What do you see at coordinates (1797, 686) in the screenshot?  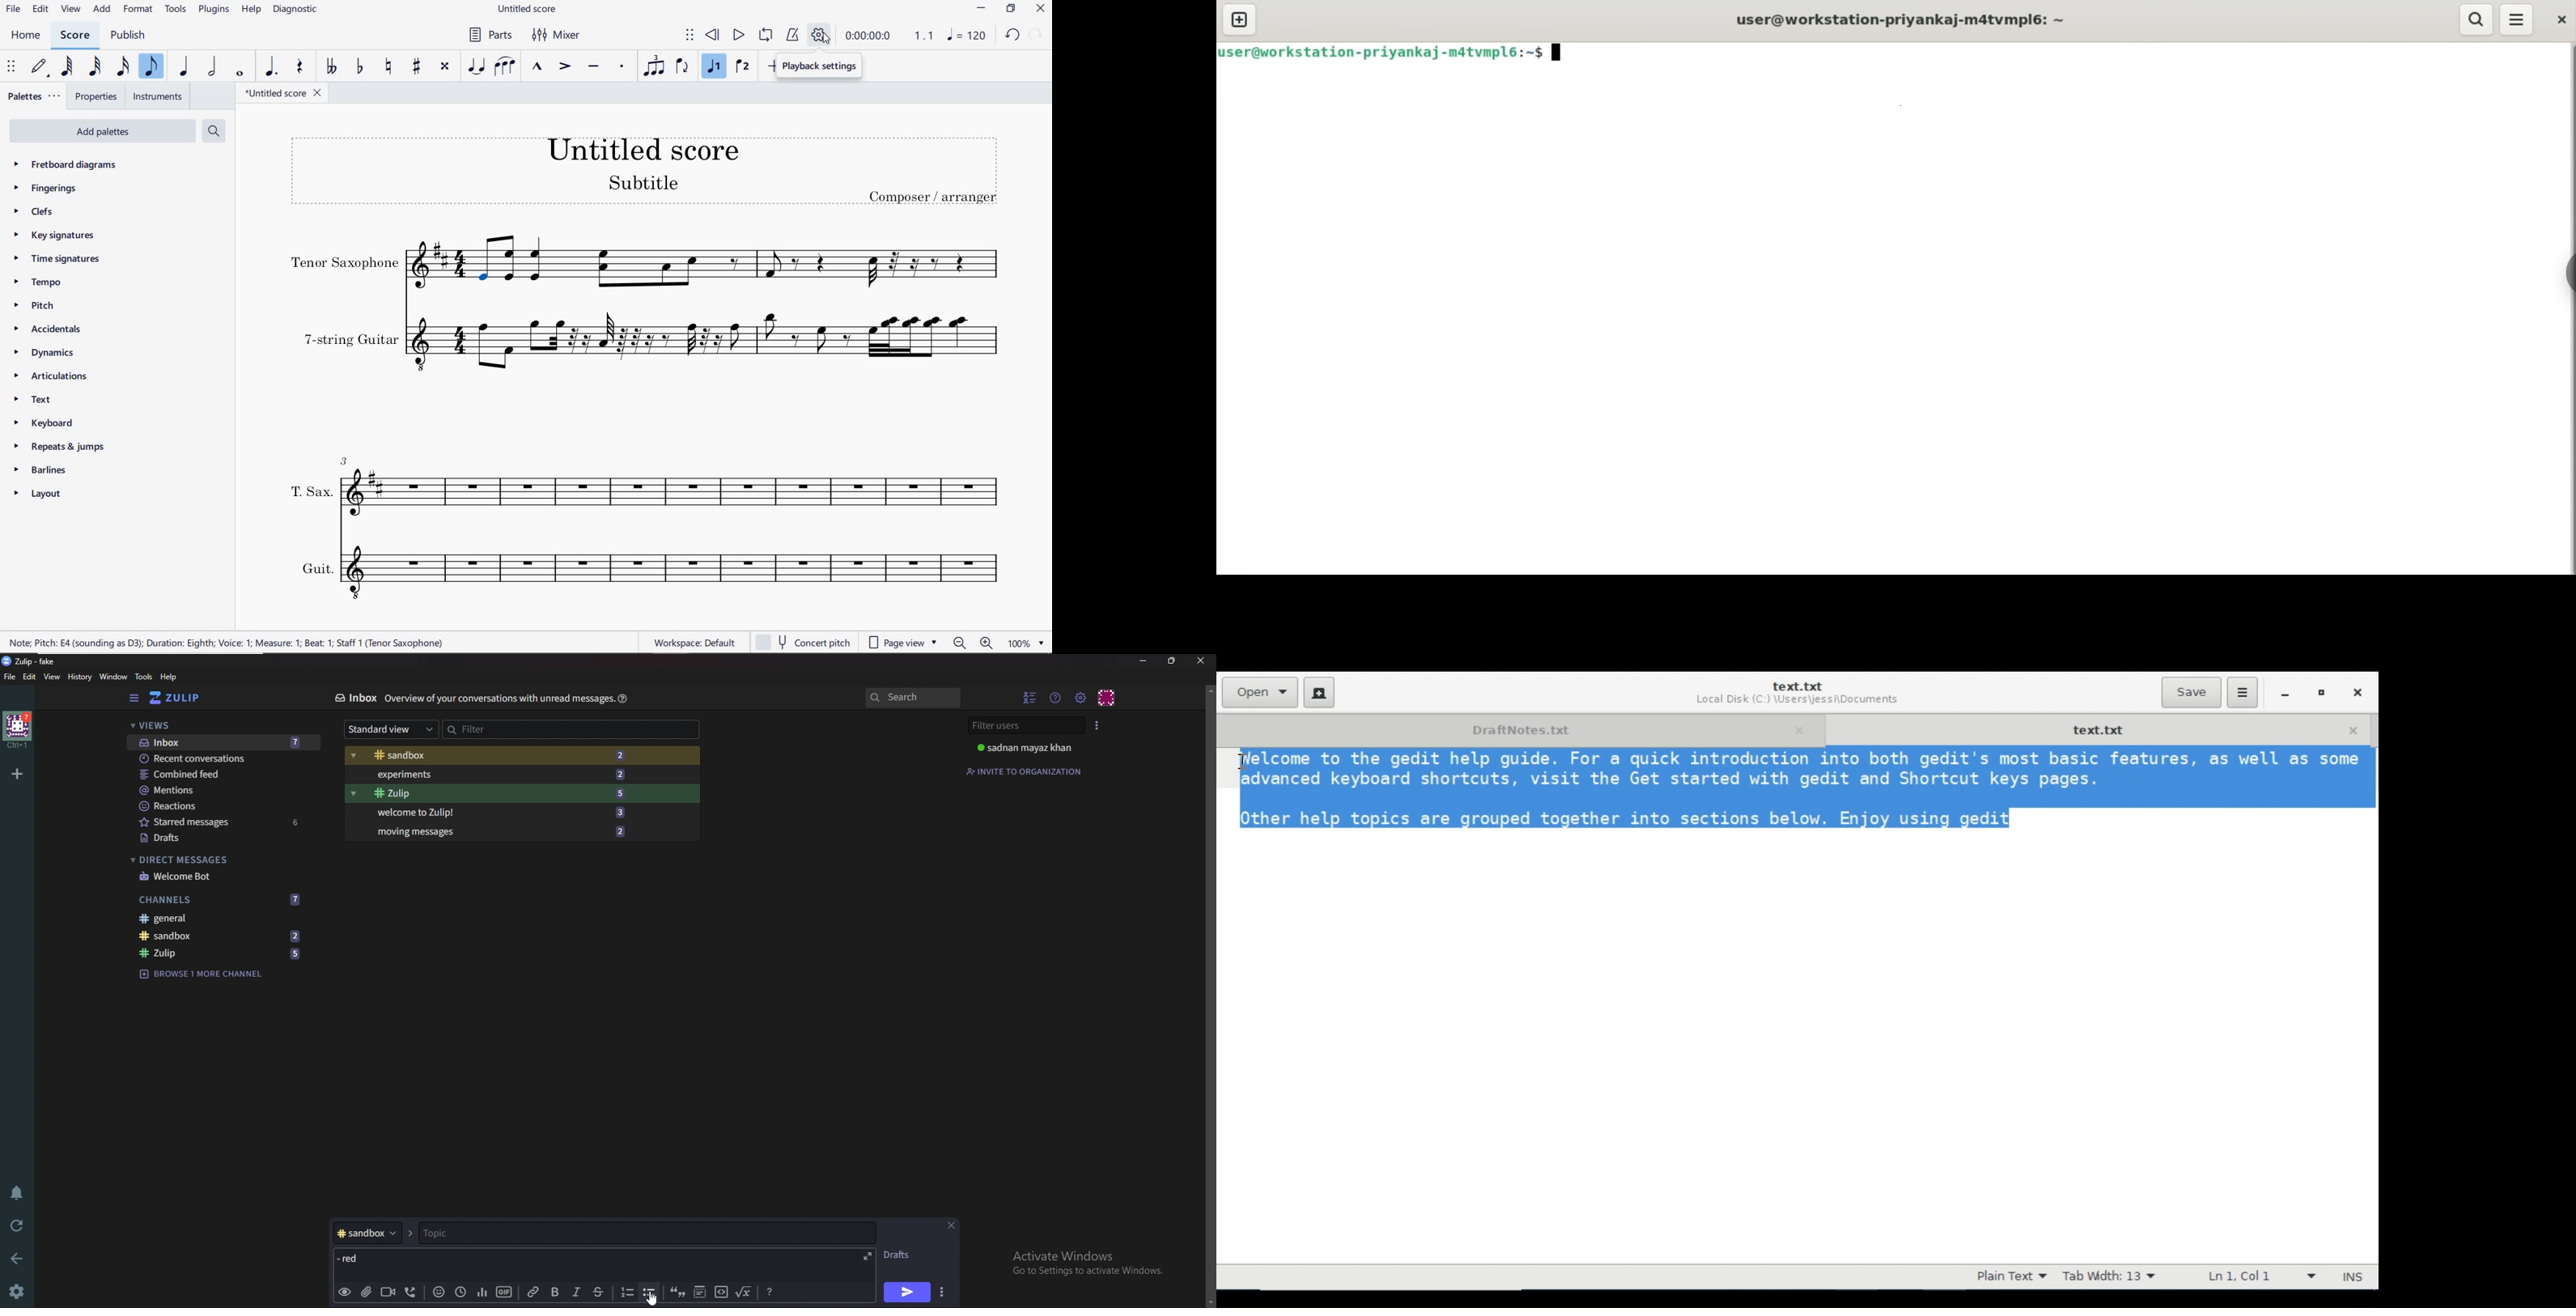 I see `Document Name` at bounding box center [1797, 686].